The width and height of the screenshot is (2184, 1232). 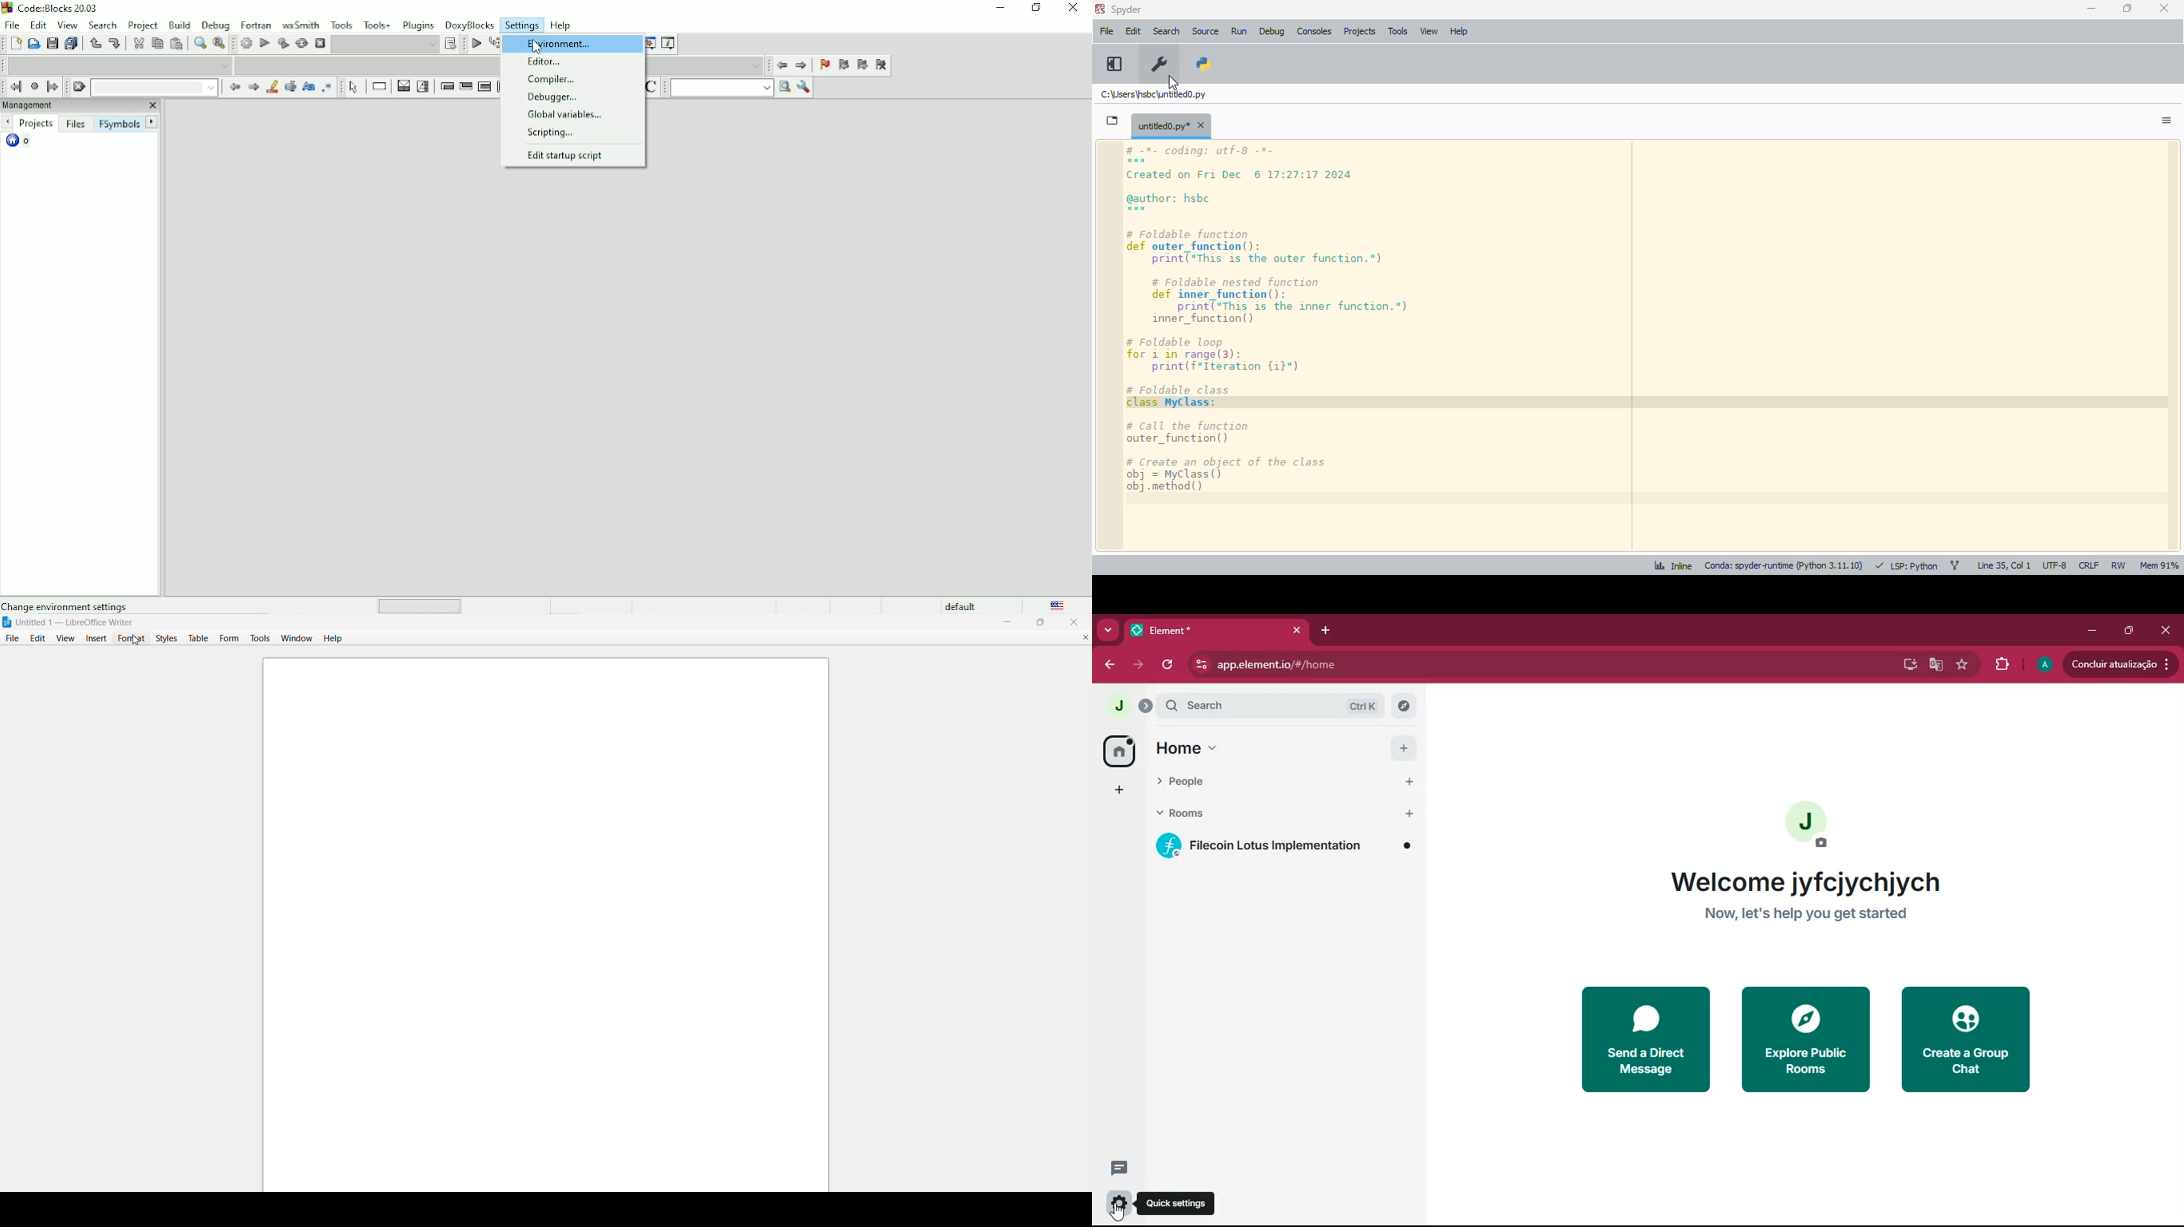 I want to click on options, so click(x=2166, y=121).